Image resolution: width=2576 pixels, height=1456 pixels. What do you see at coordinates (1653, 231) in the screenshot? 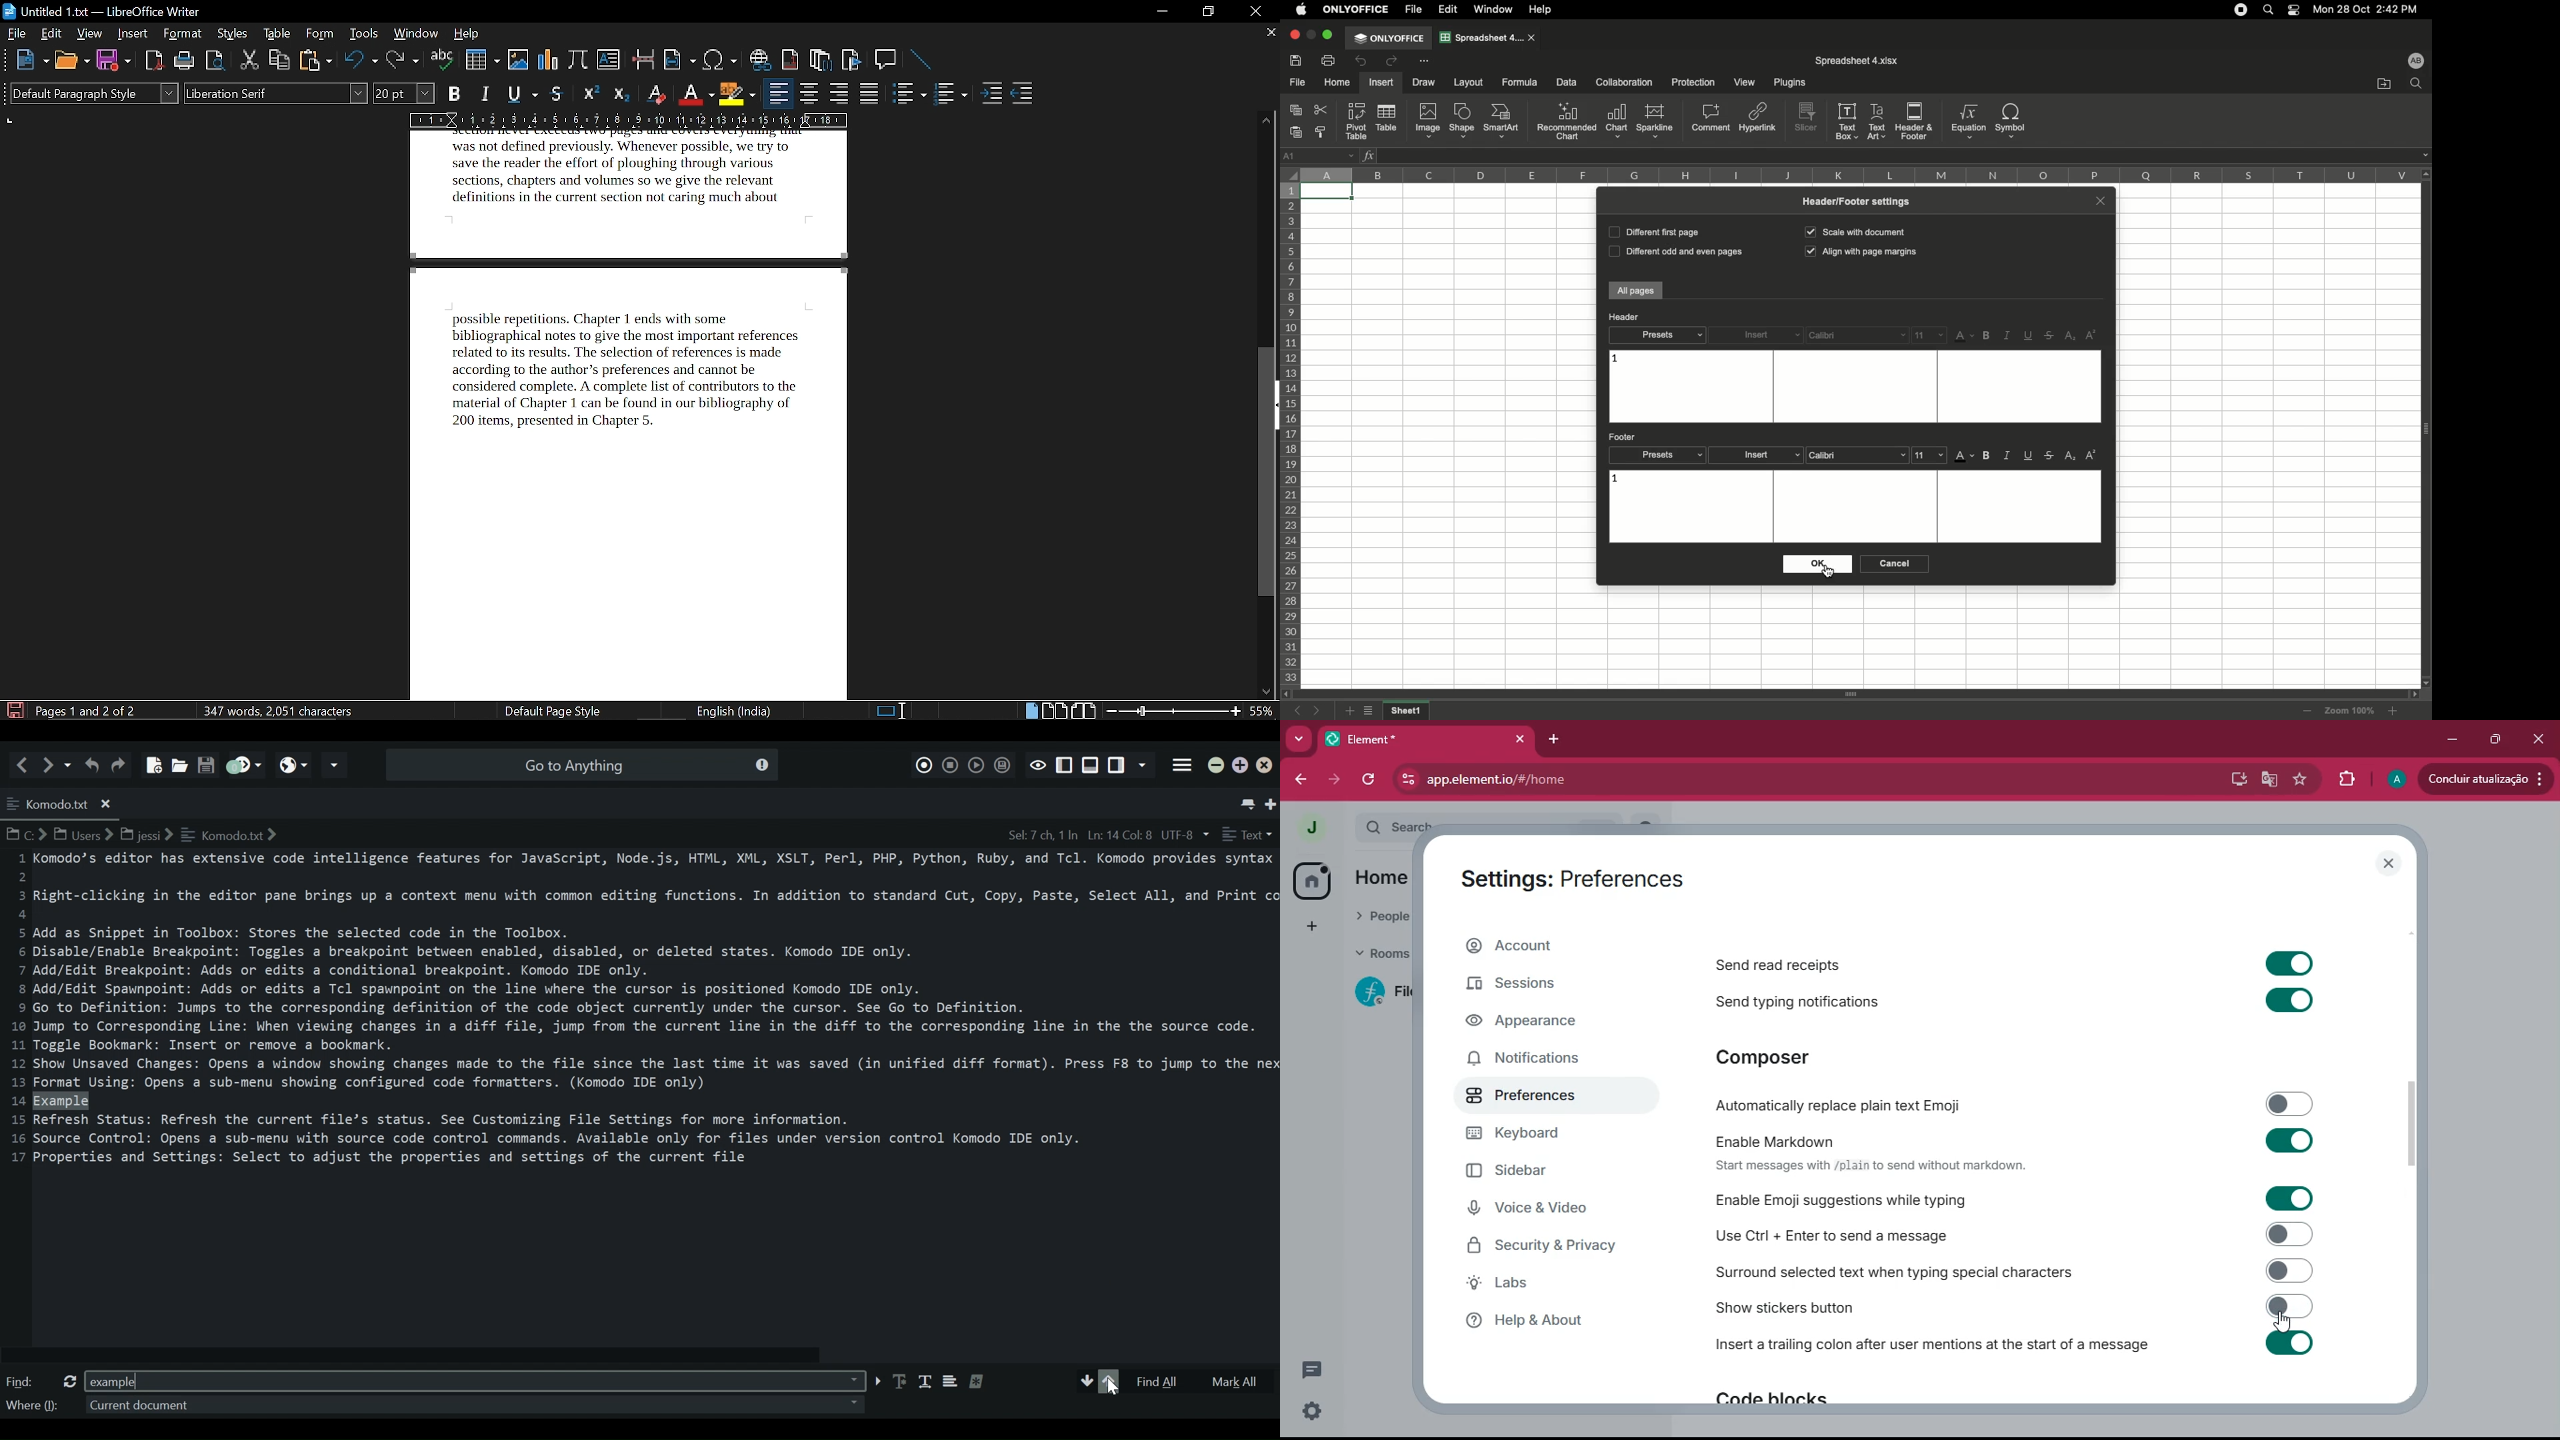
I see `Different first page` at bounding box center [1653, 231].